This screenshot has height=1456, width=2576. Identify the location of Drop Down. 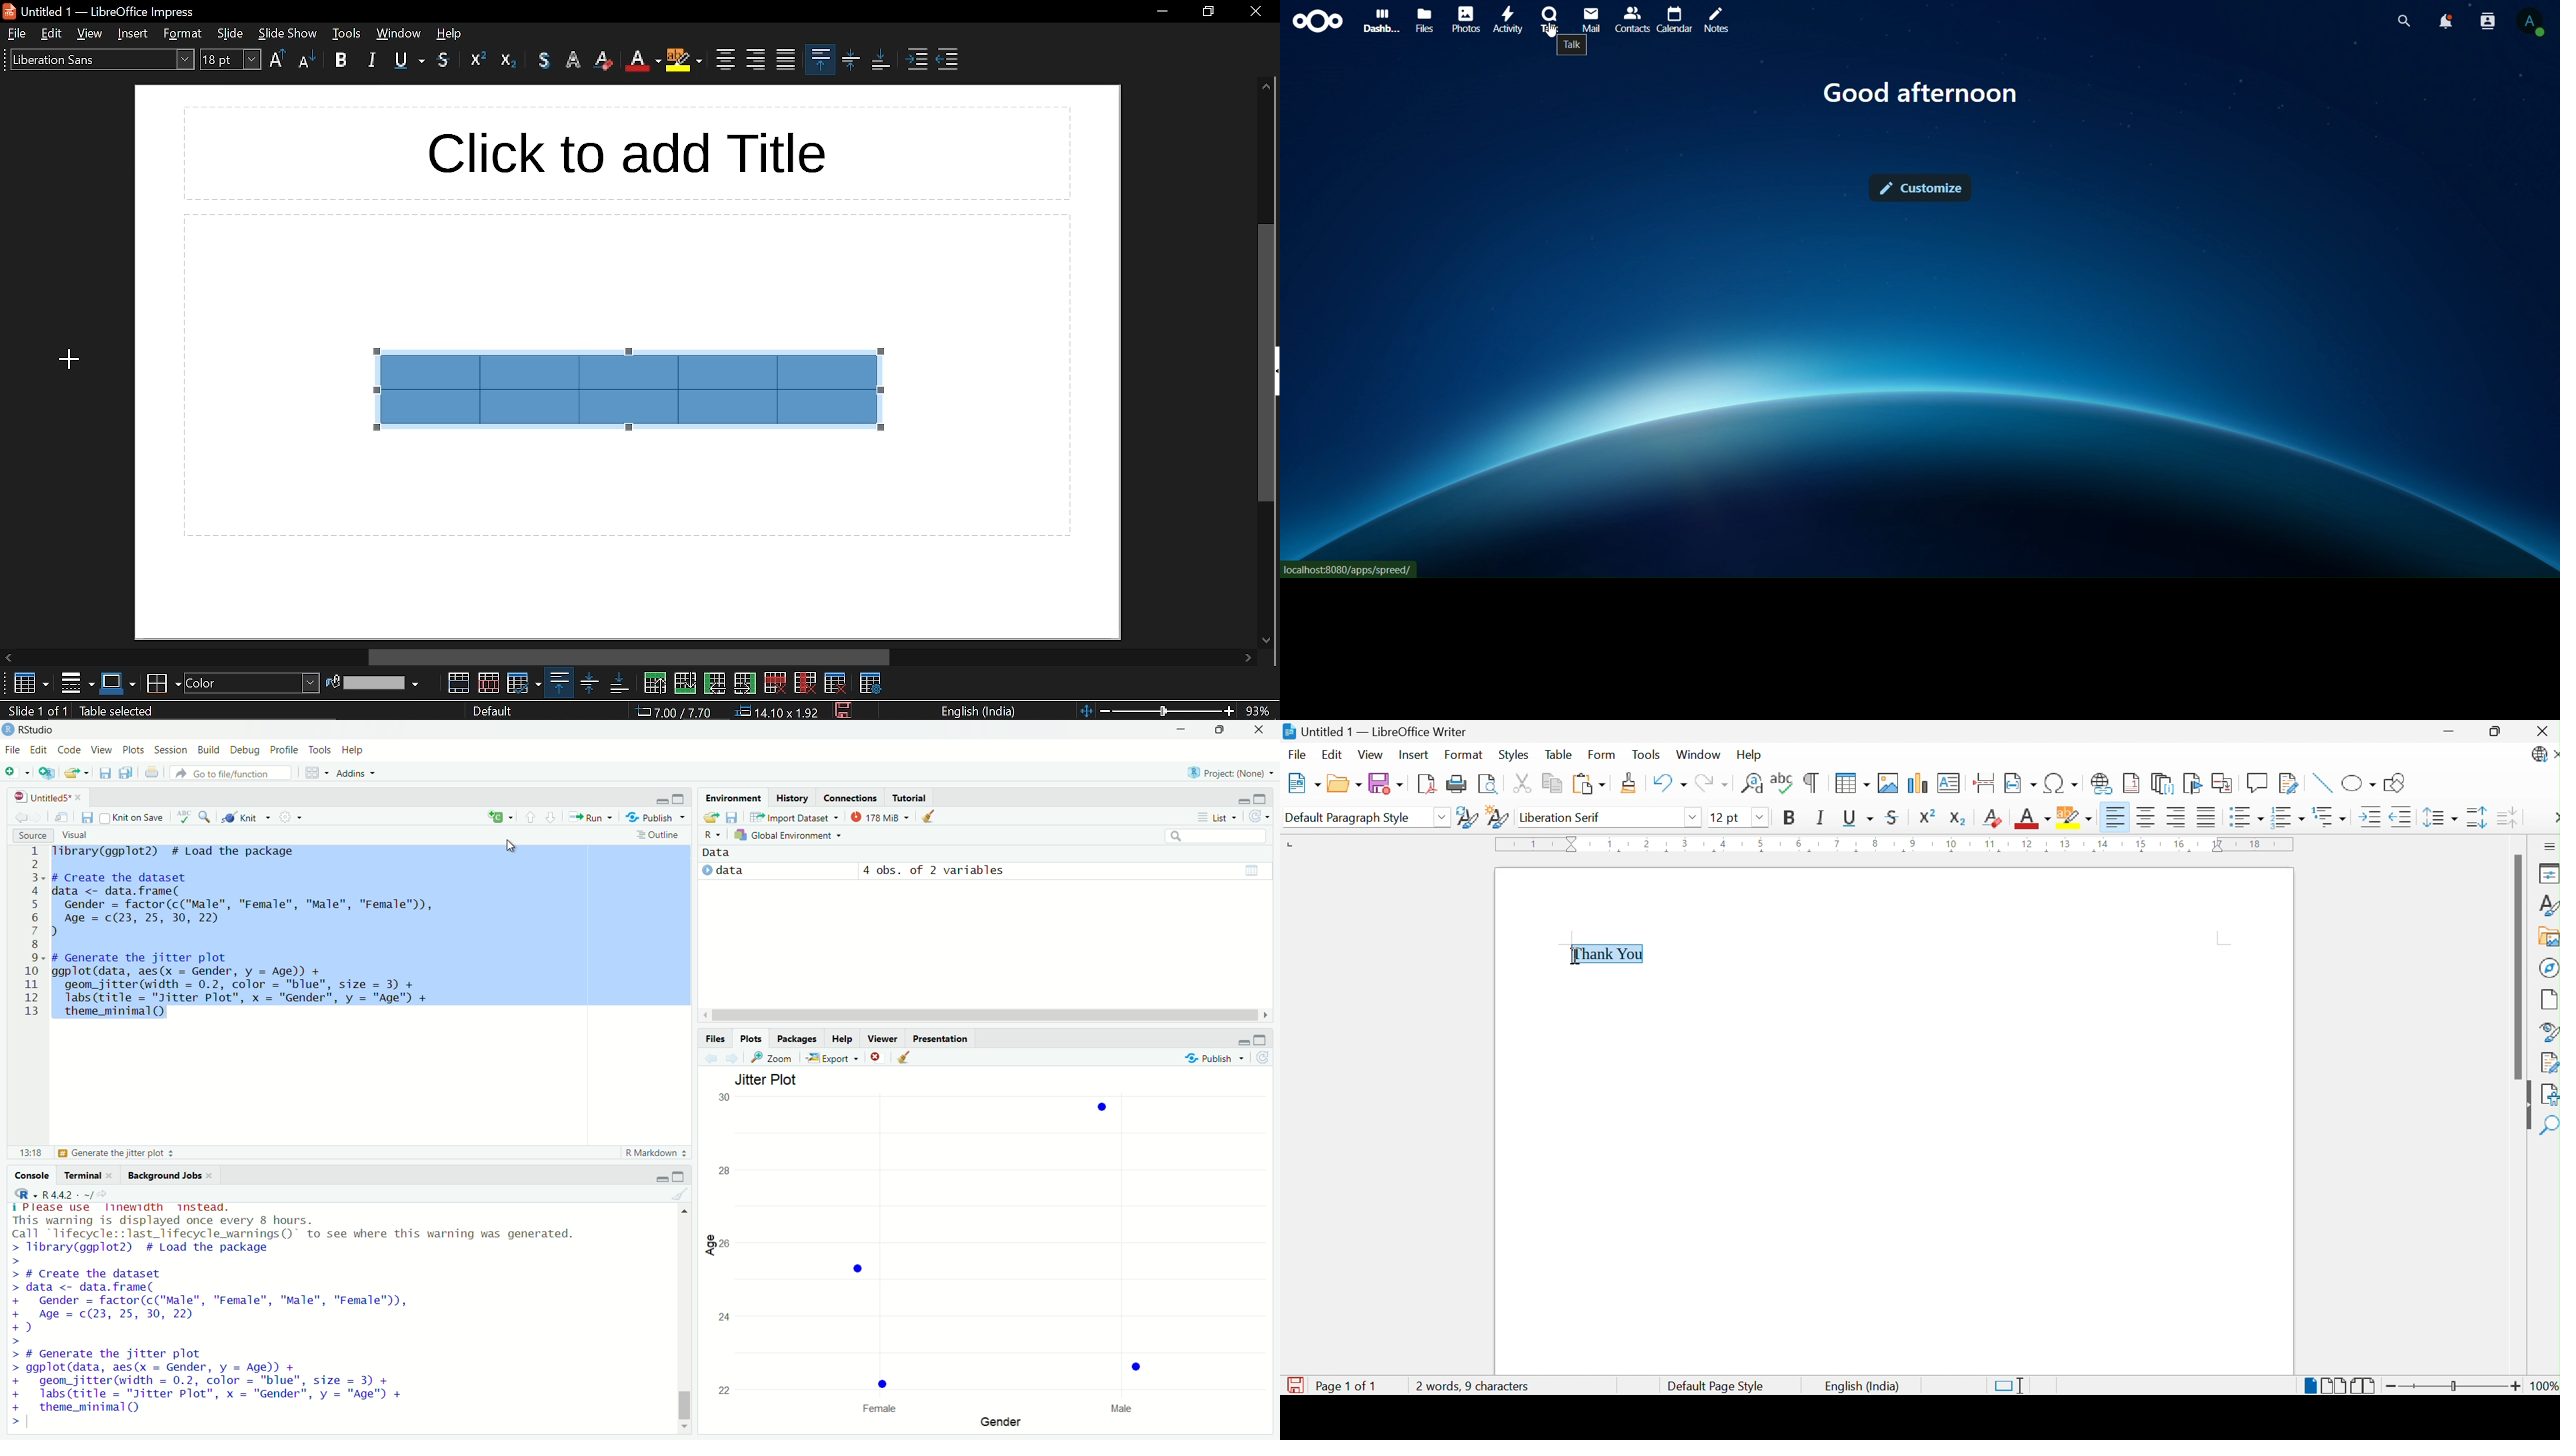
(1442, 816).